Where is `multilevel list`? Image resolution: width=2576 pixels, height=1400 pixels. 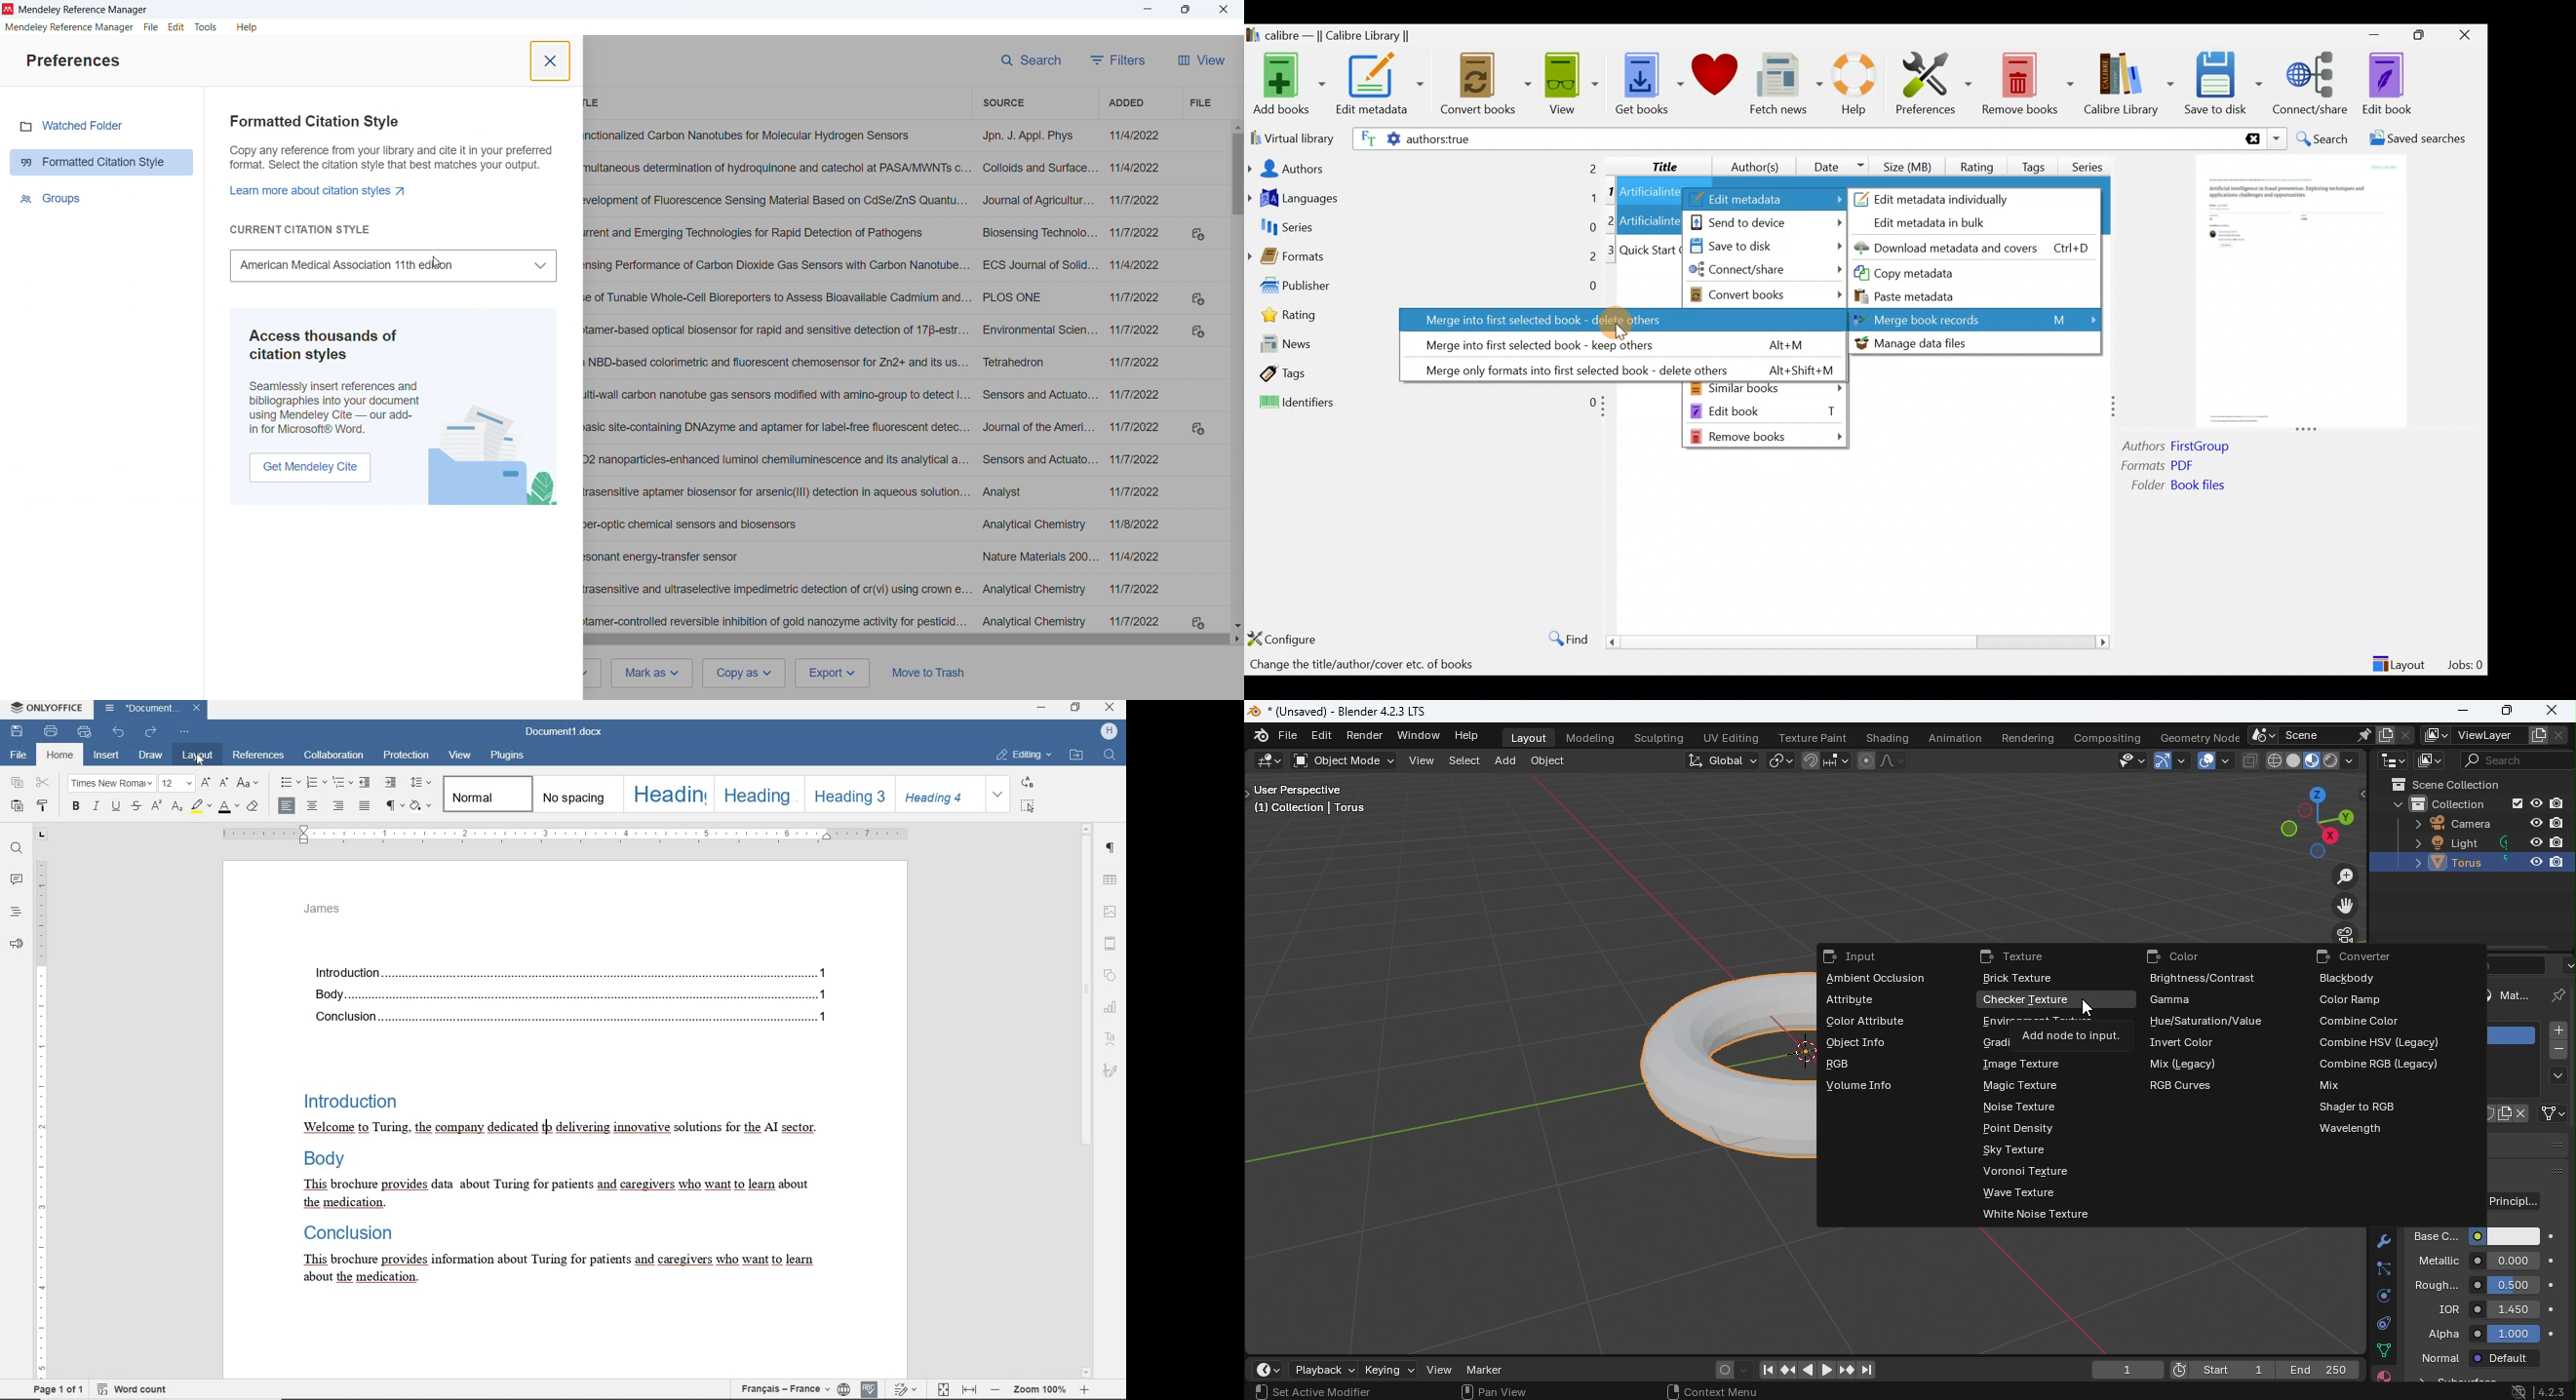 multilevel list is located at coordinates (343, 783).